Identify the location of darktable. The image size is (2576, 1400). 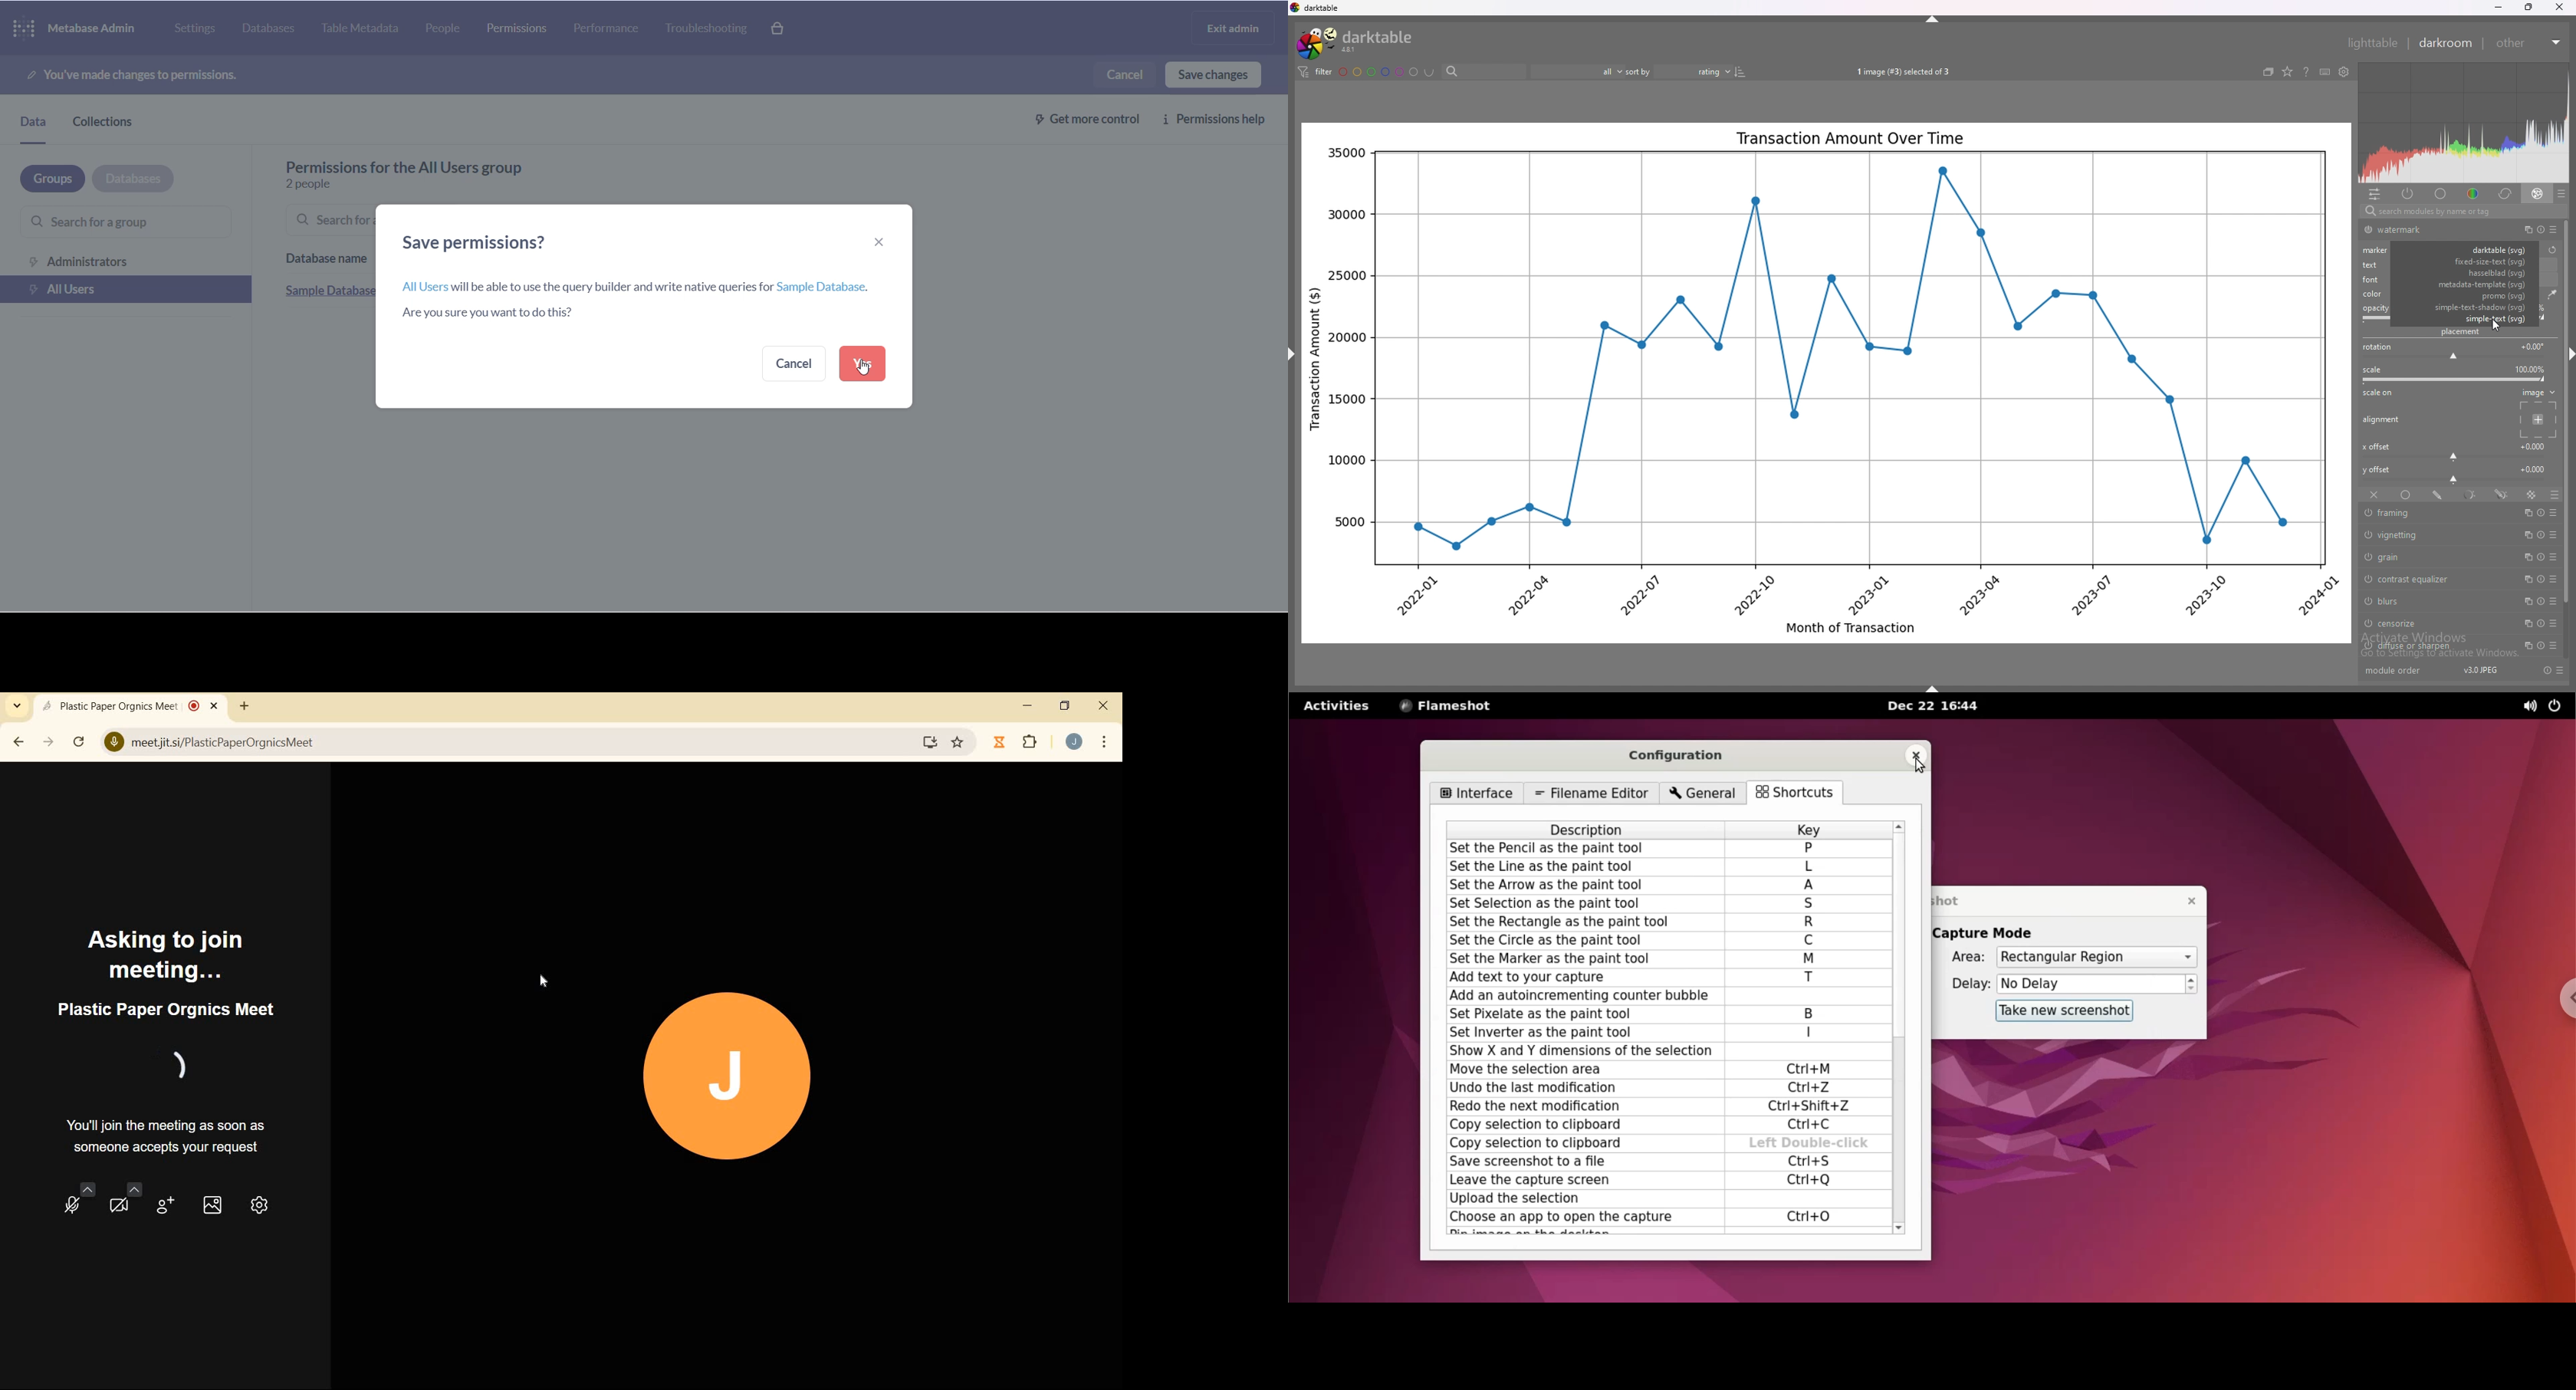
(1317, 7).